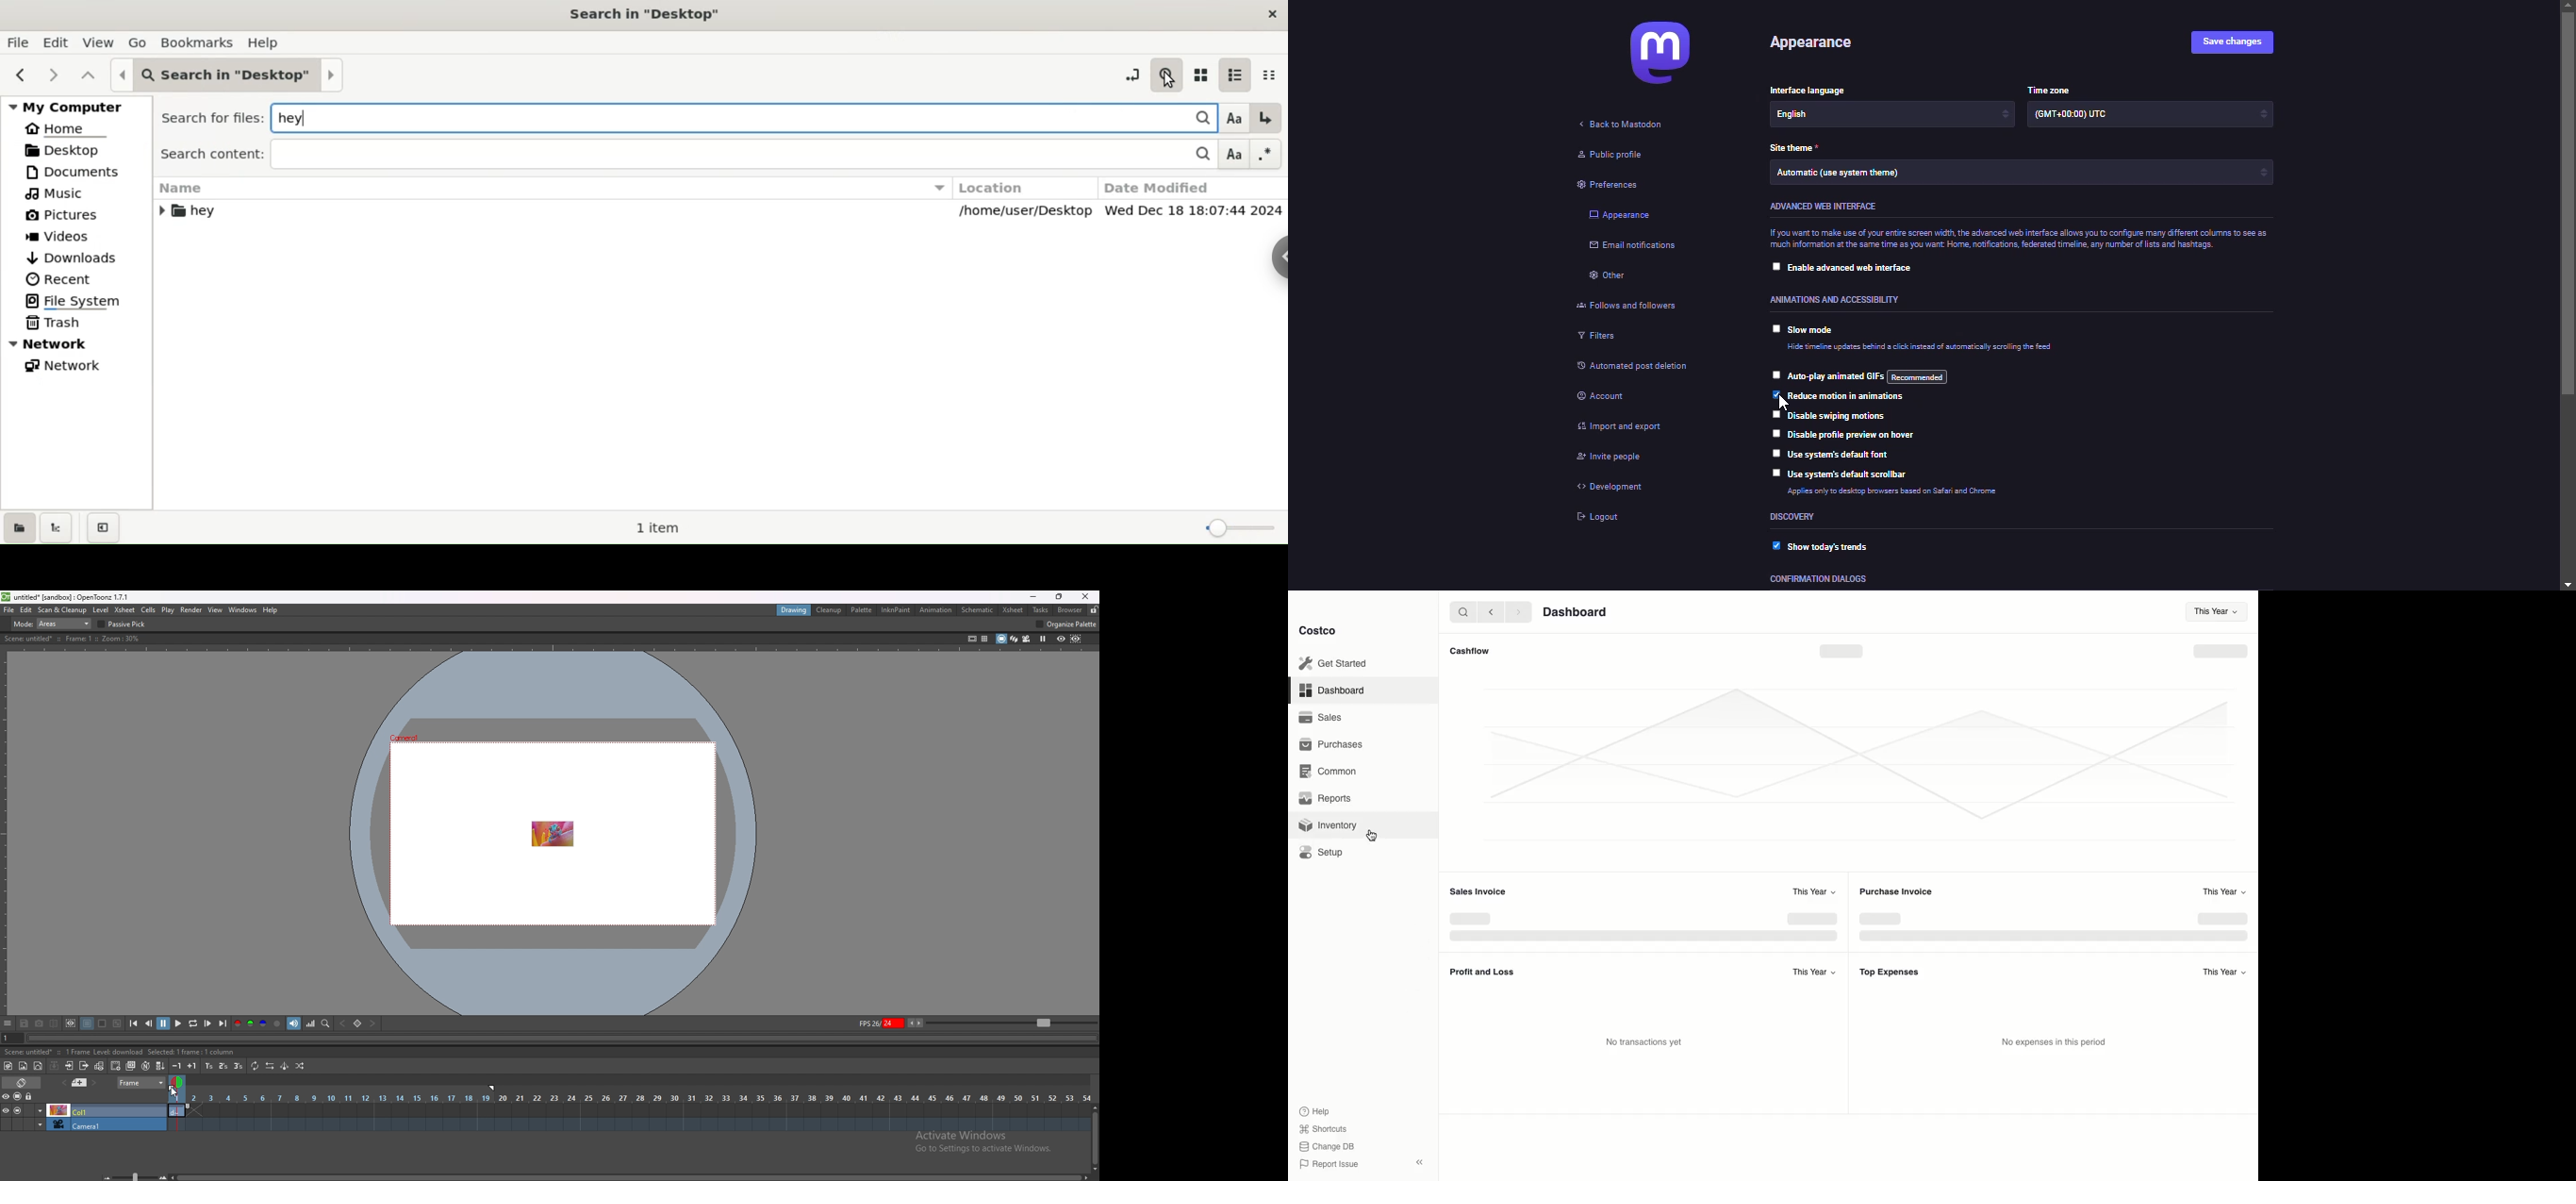 Image resolution: width=2576 pixels, height=1204 pixels. I want to click on Dashboard, so click(1333, 692).